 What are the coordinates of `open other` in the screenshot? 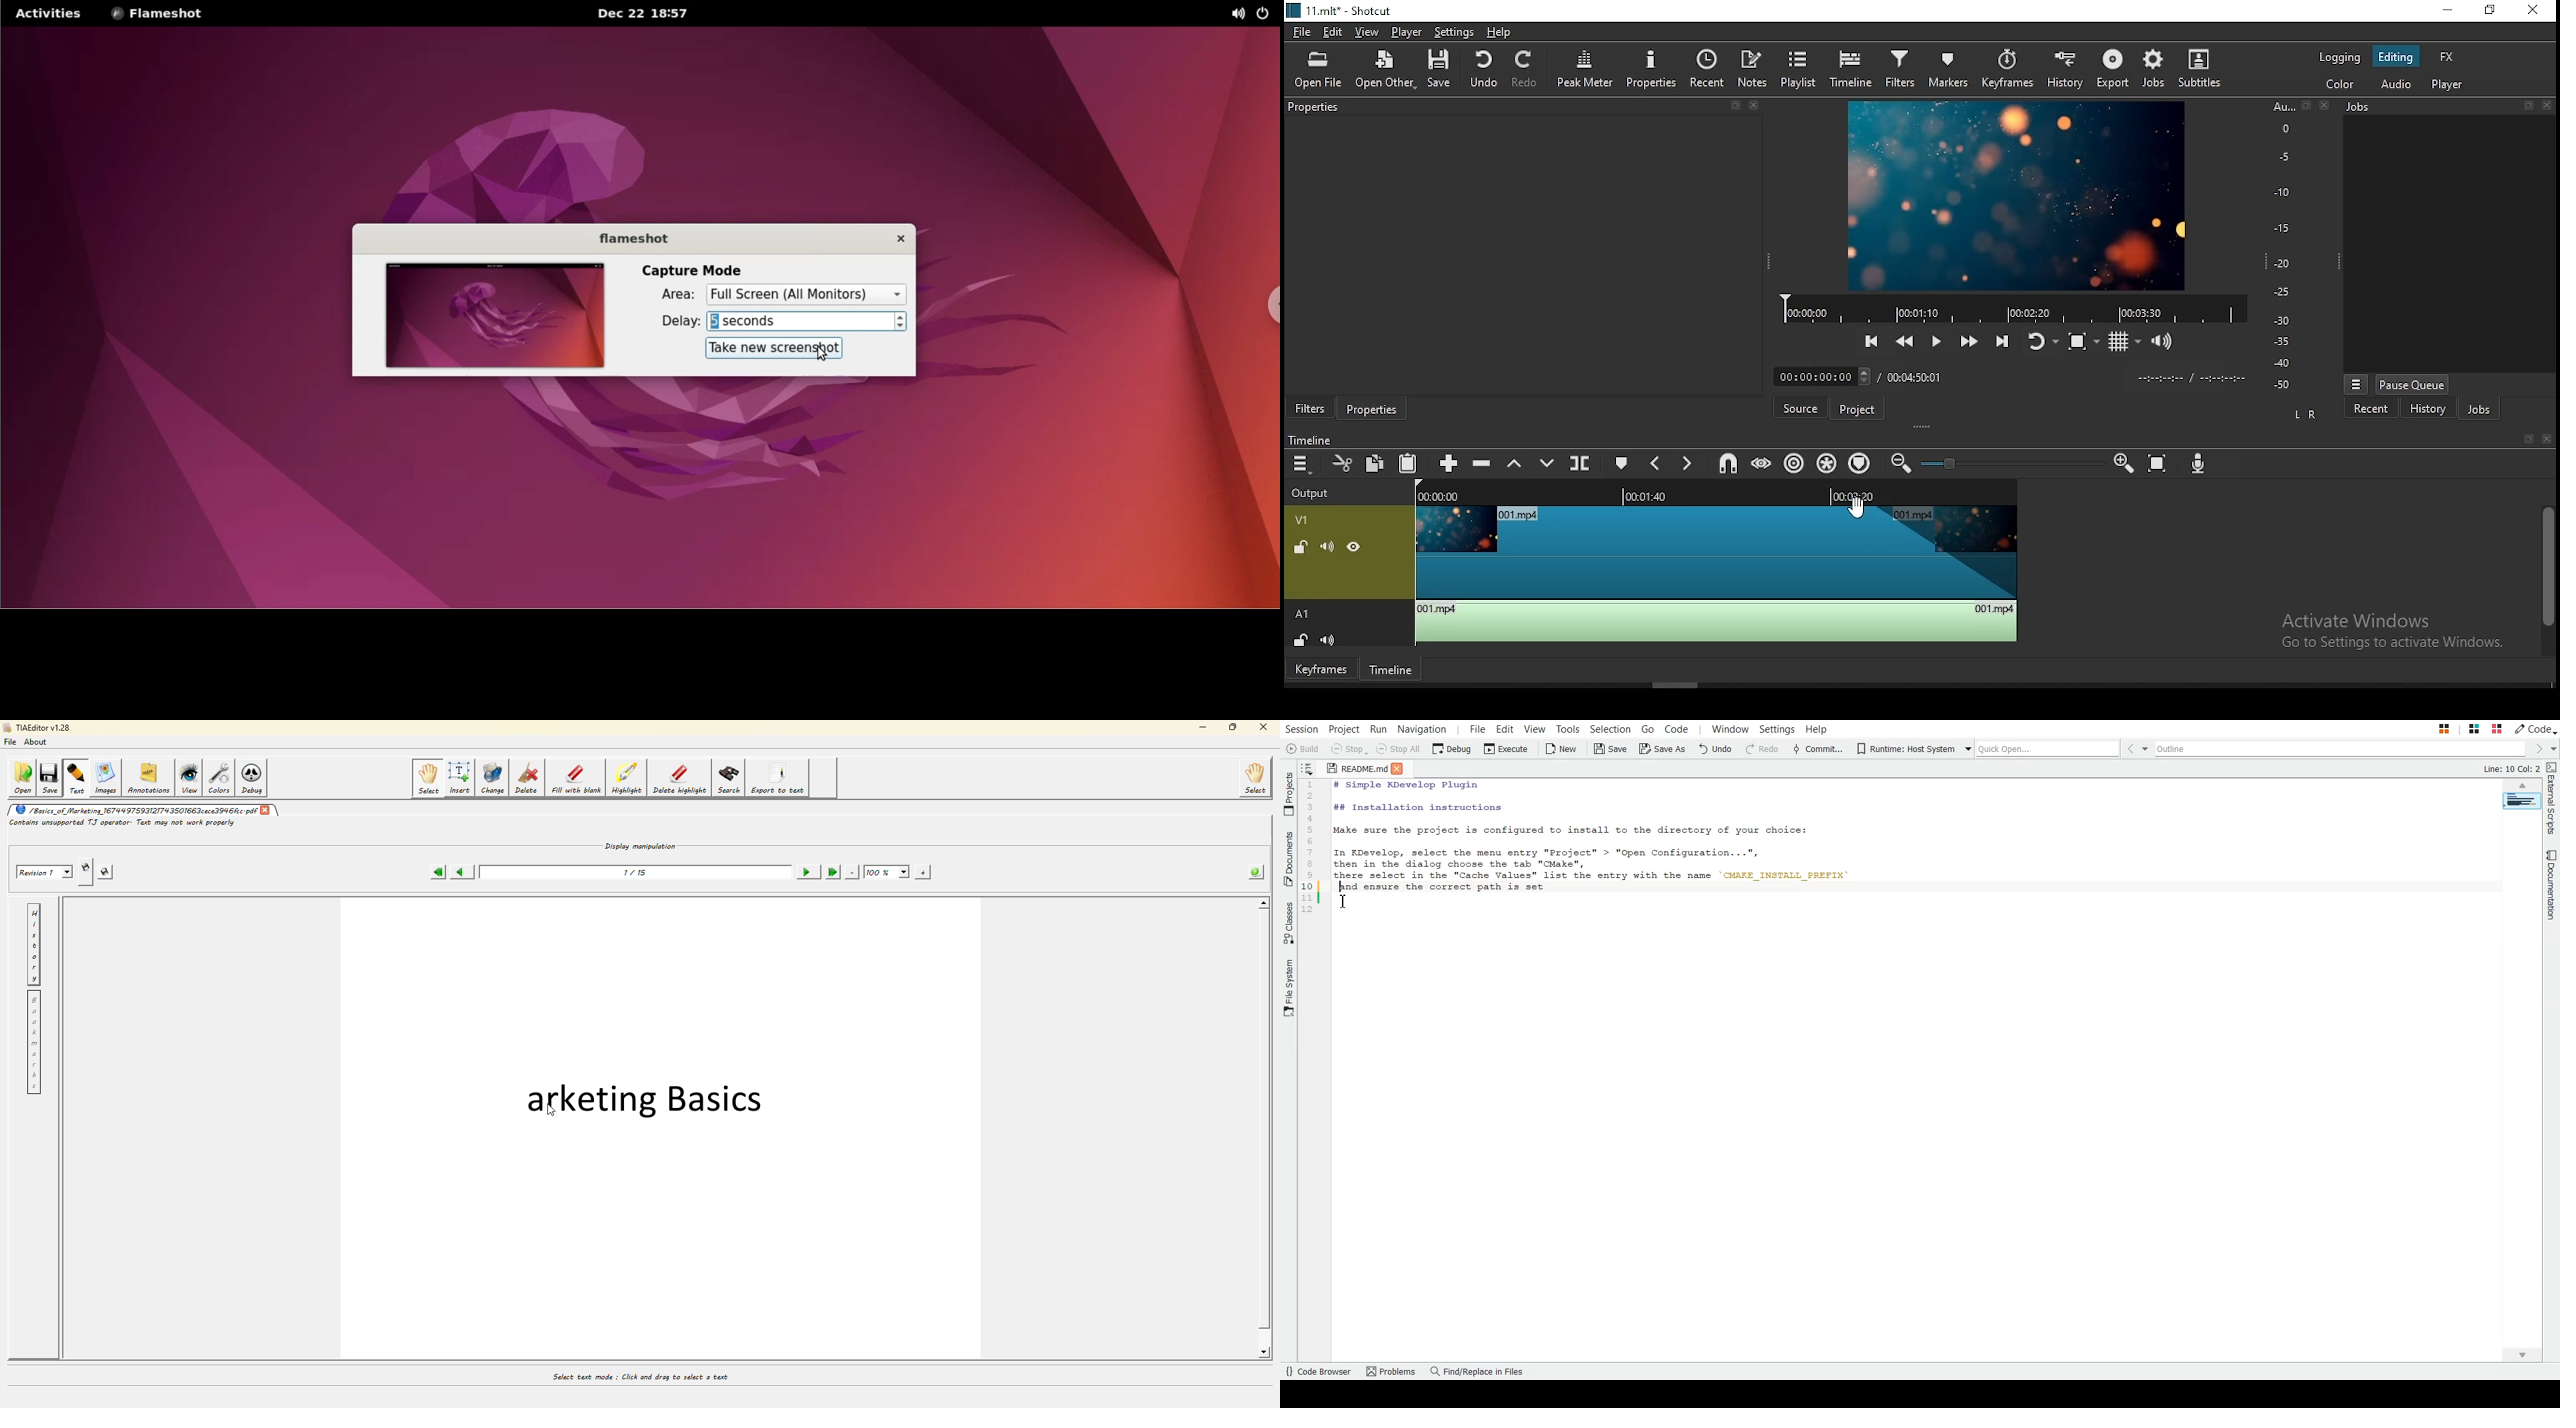 It's located at (1385, 68).